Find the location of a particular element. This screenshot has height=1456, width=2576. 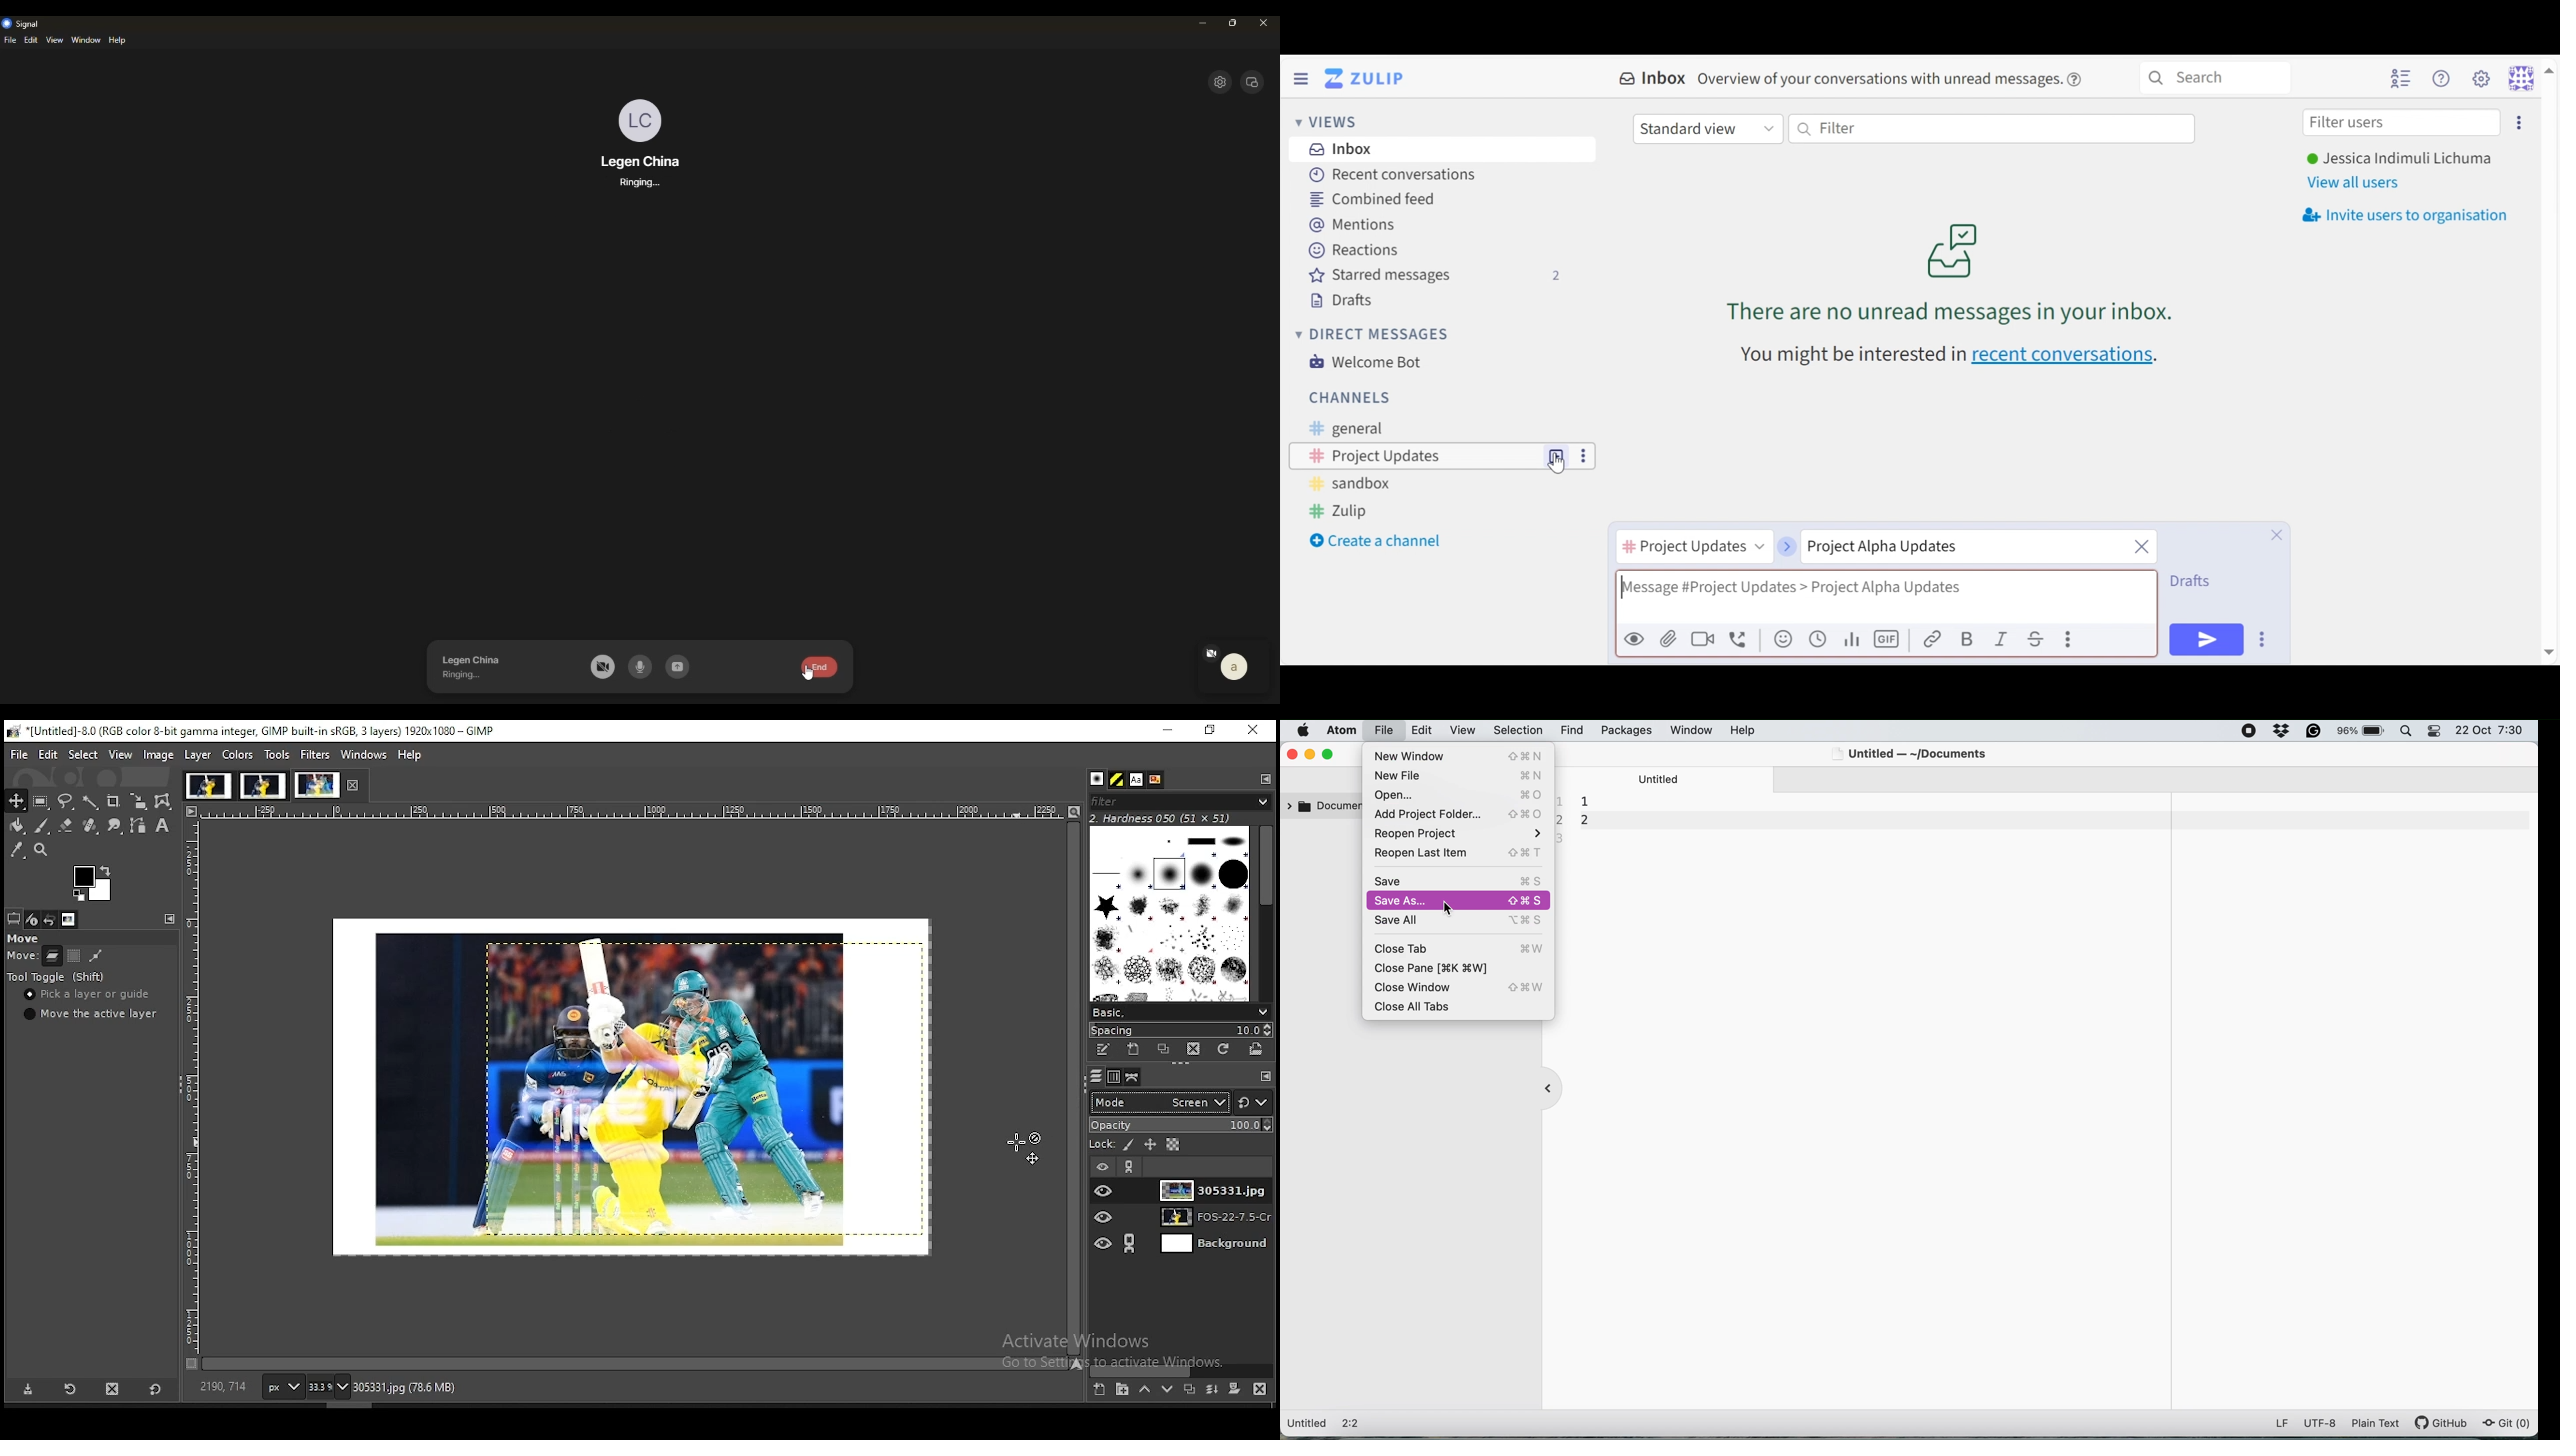

atom is located at coordinates (1344, 732).